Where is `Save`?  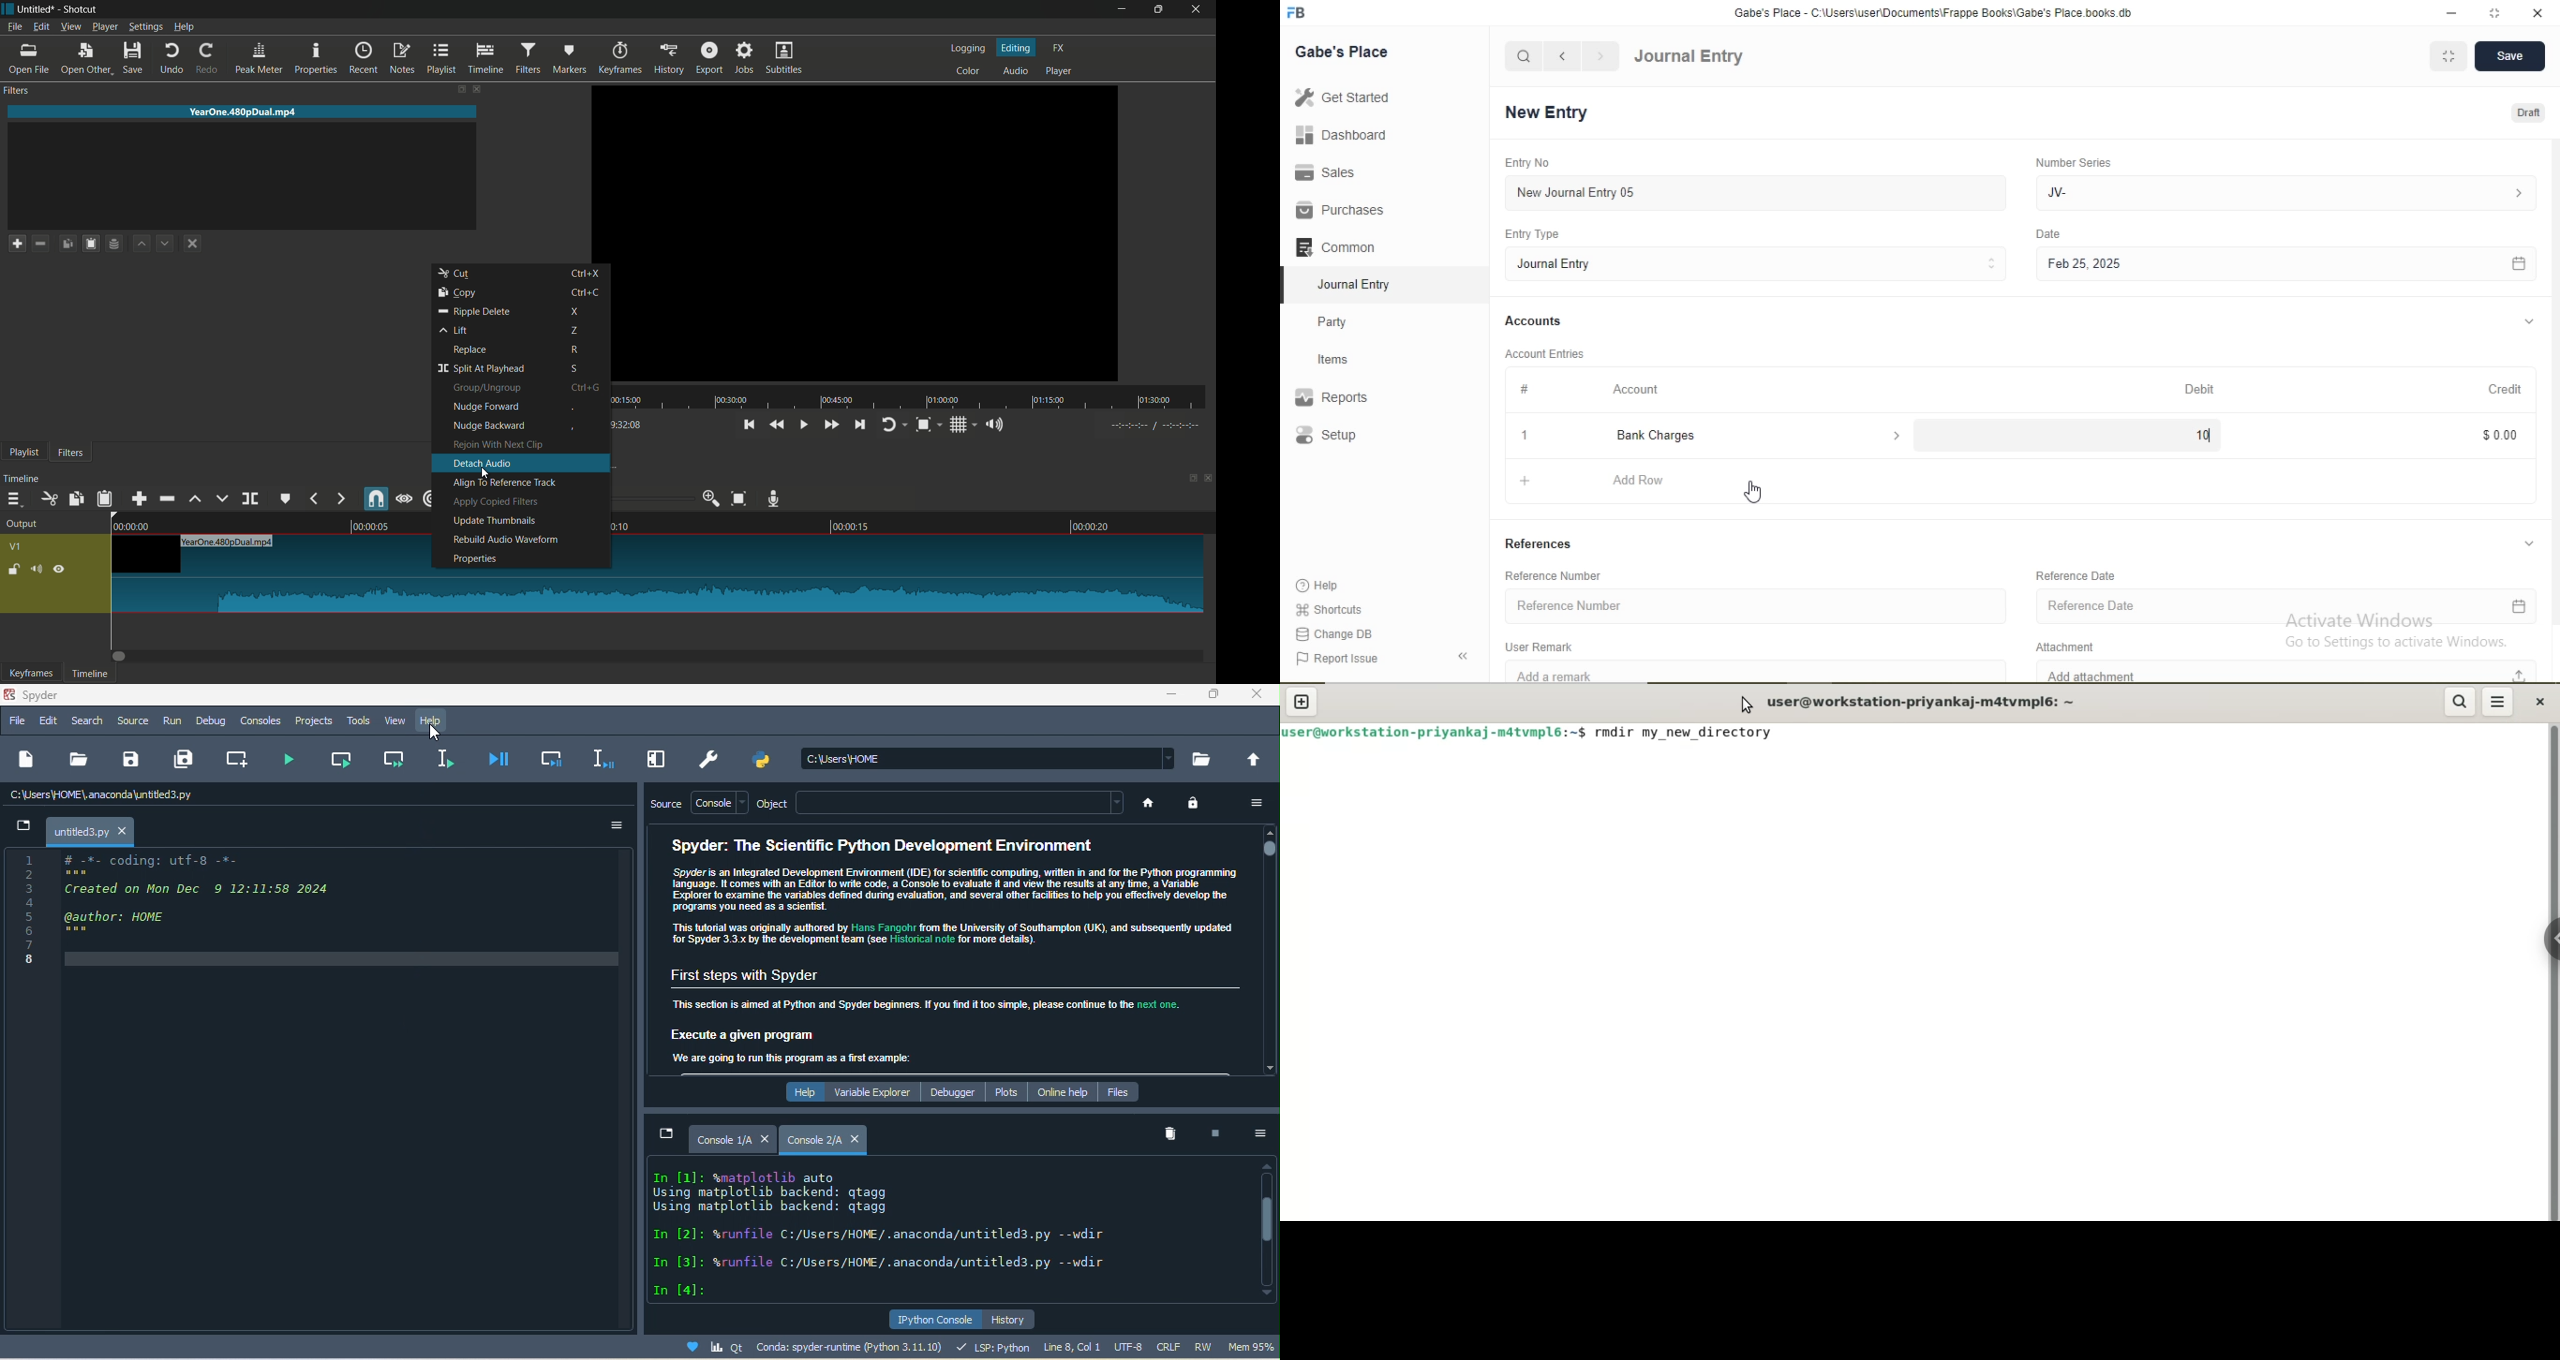 Save is located at coordinates (2508, 57).